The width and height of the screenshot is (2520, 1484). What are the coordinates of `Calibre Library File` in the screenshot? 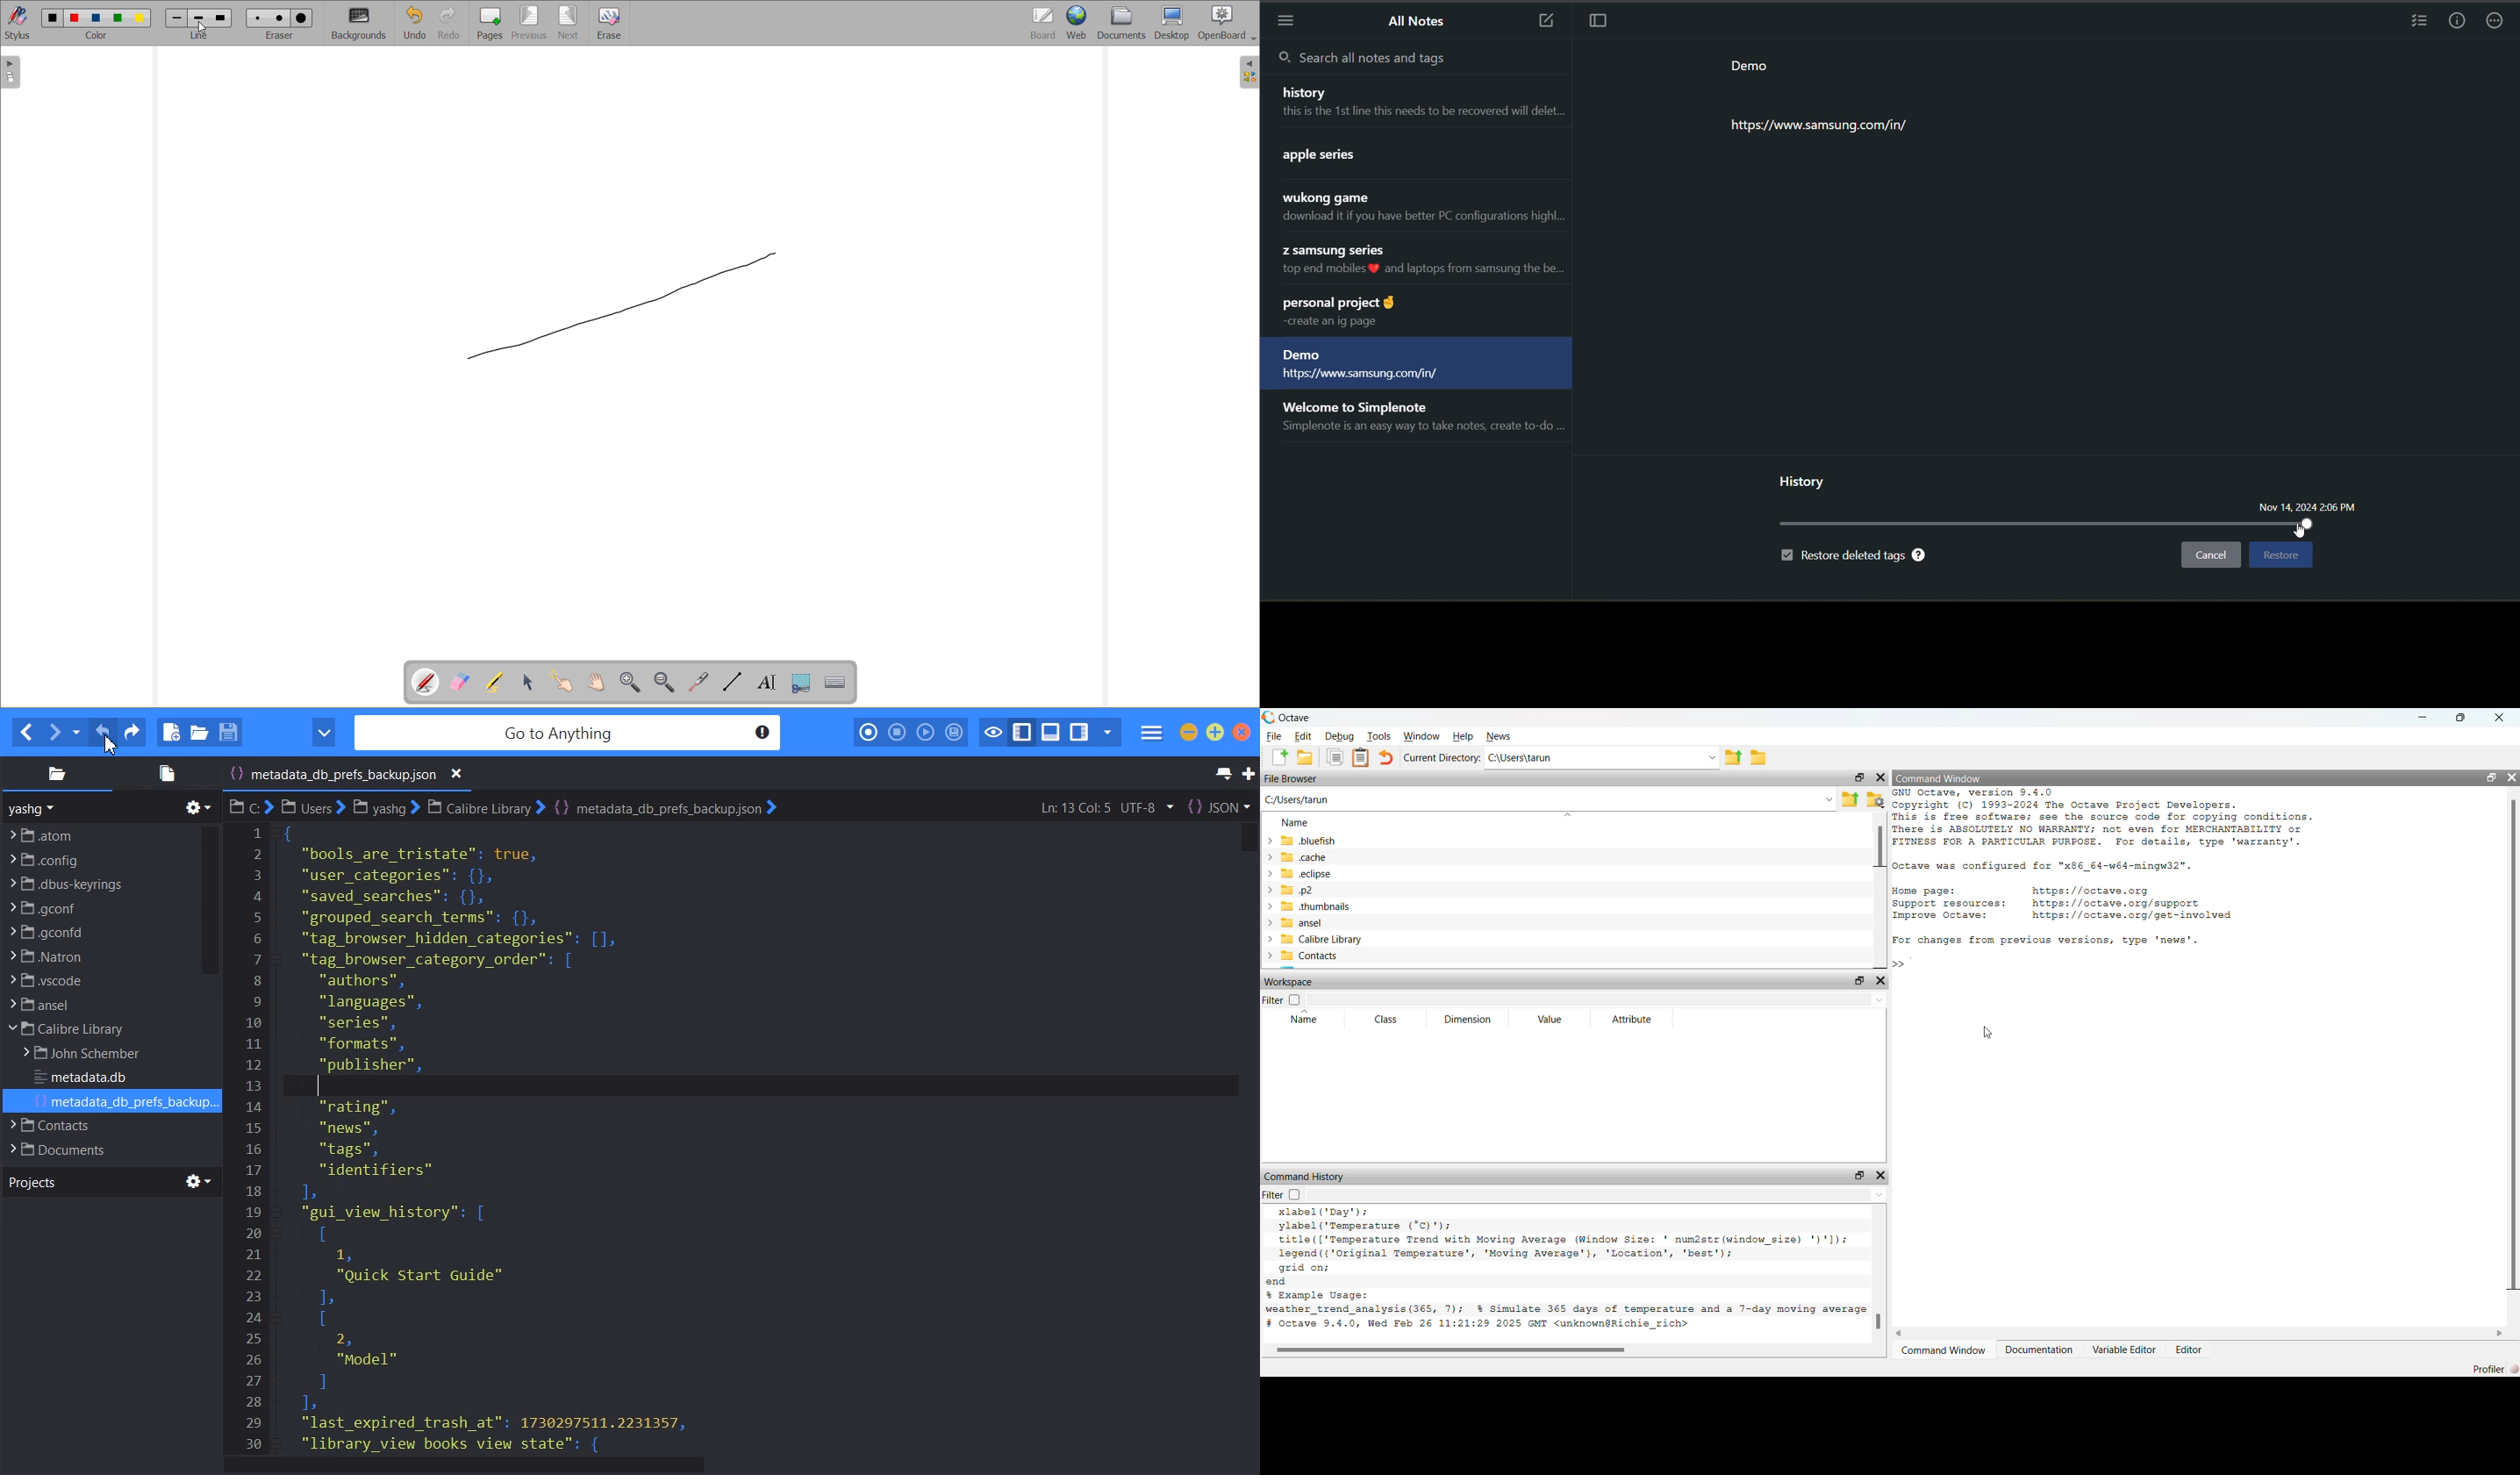 It's located at (484, 806).